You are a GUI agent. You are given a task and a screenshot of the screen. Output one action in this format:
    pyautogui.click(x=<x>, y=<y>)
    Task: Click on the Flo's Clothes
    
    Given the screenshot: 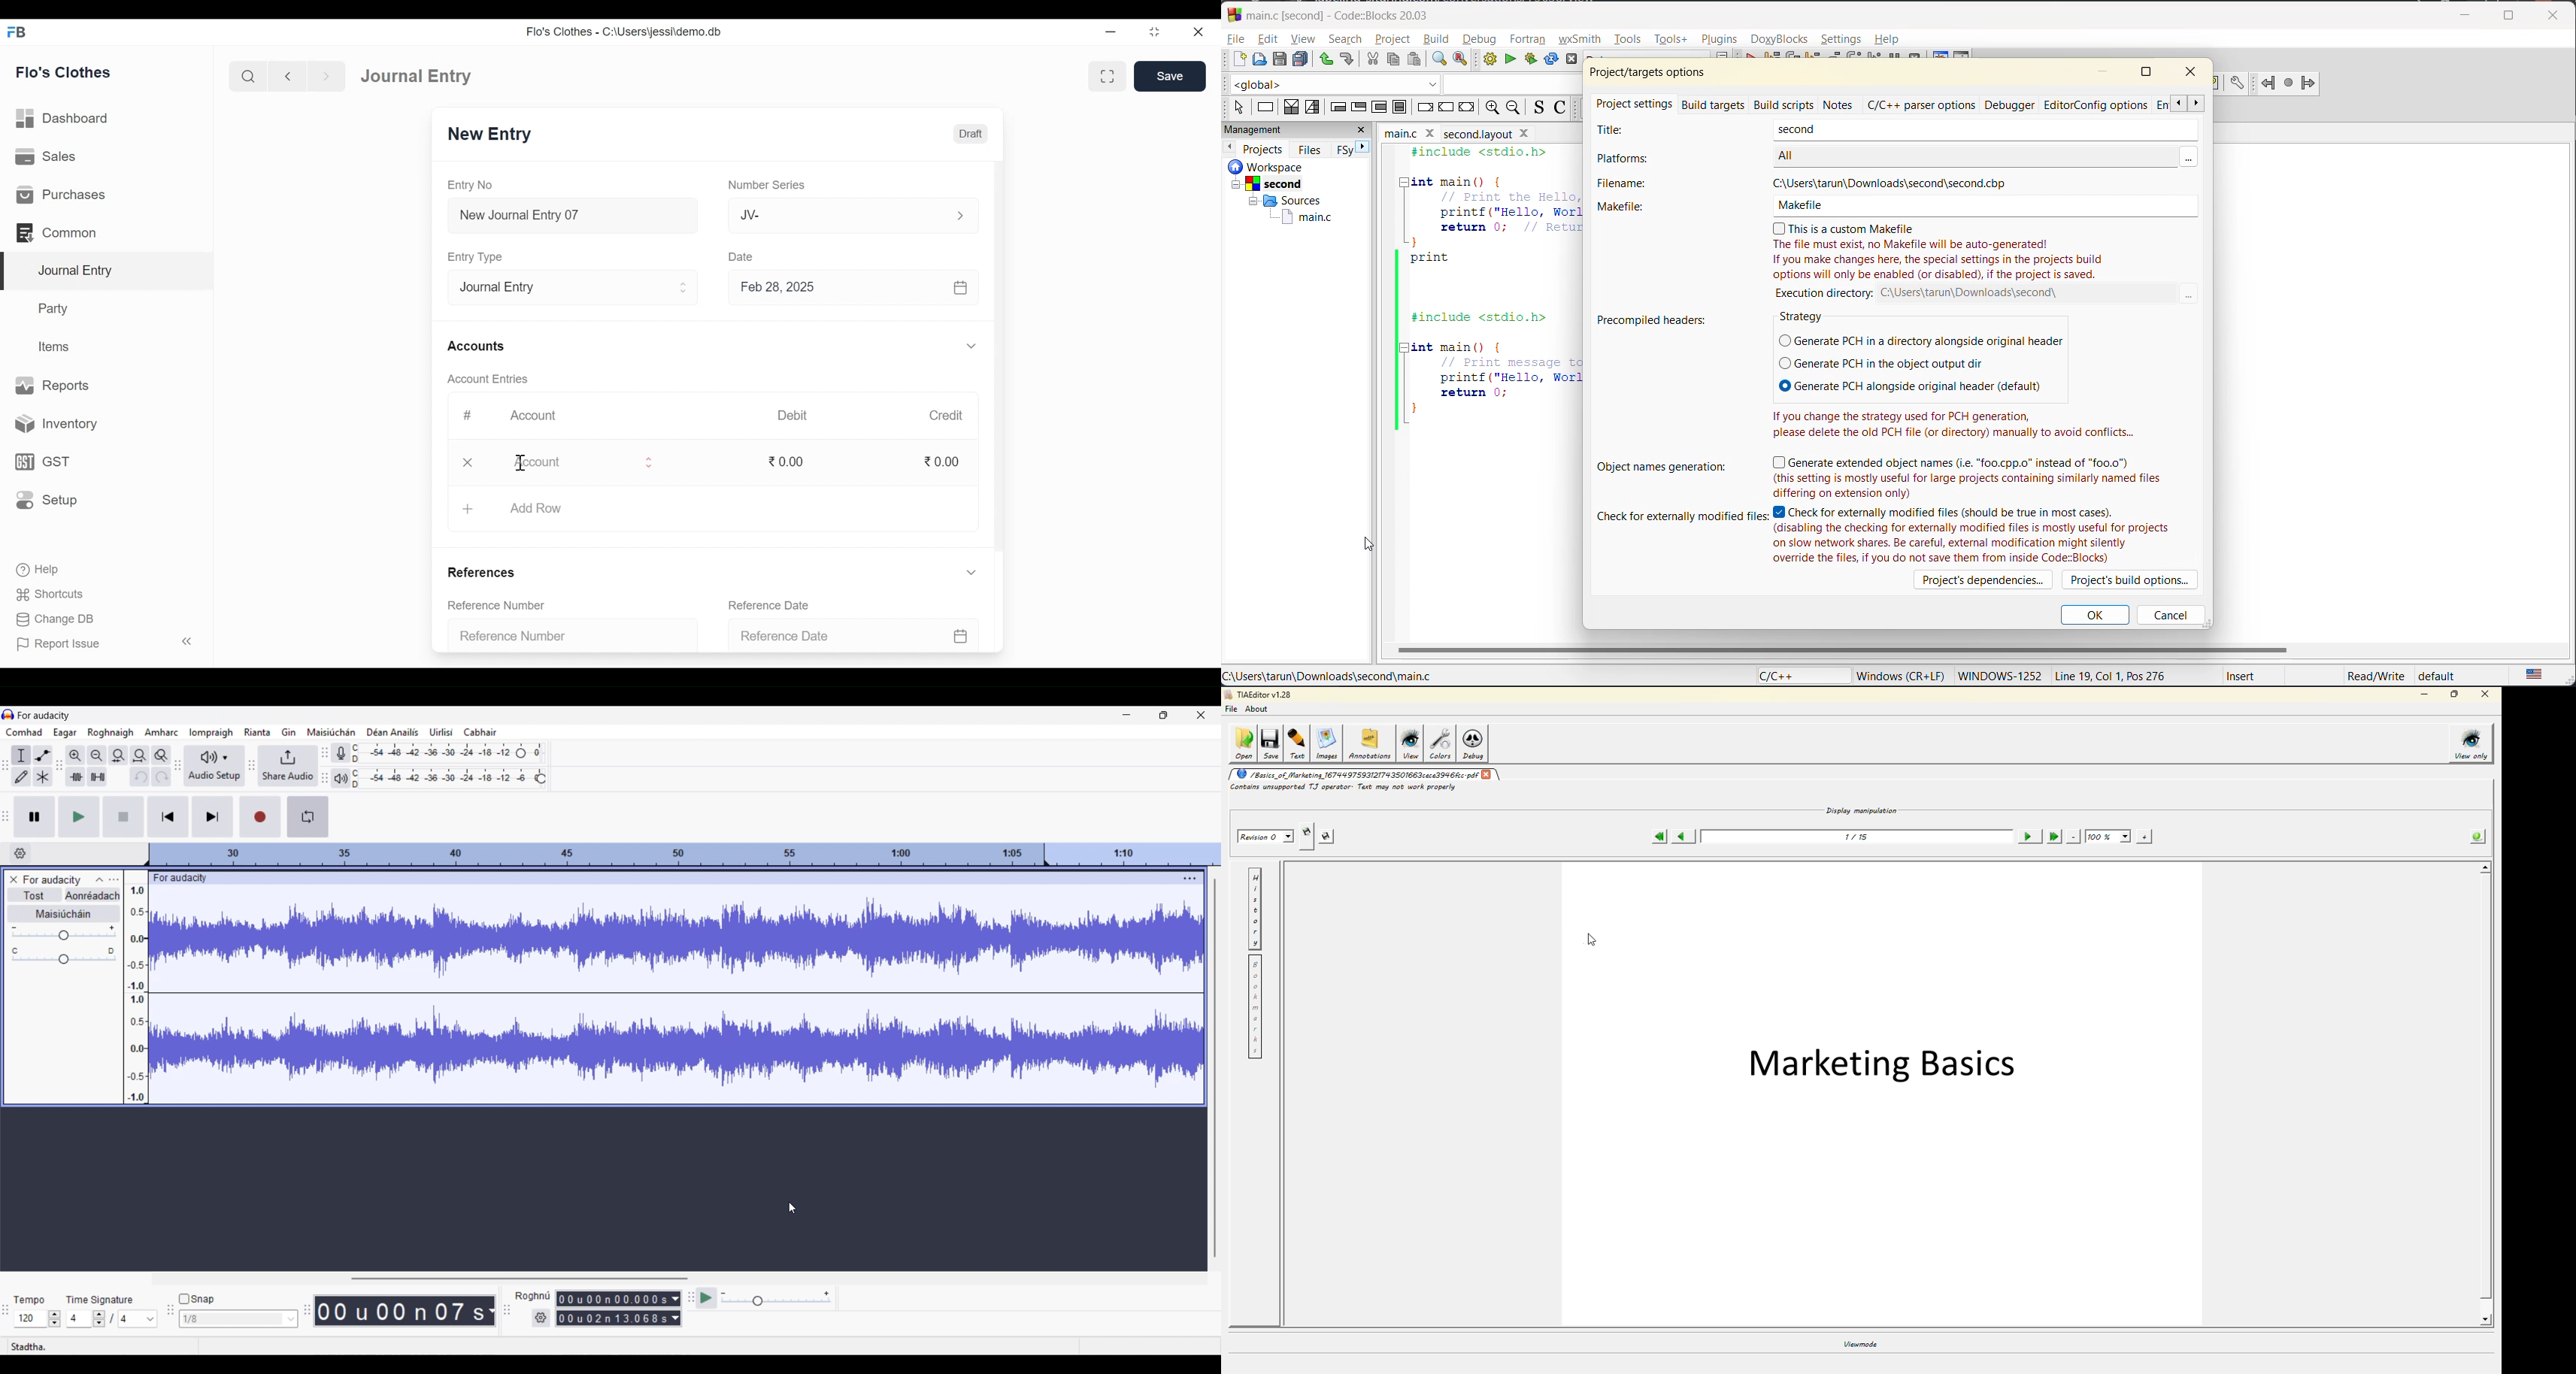 What is the action you would take?
    pyautogui.click(x=64, y=72)
    